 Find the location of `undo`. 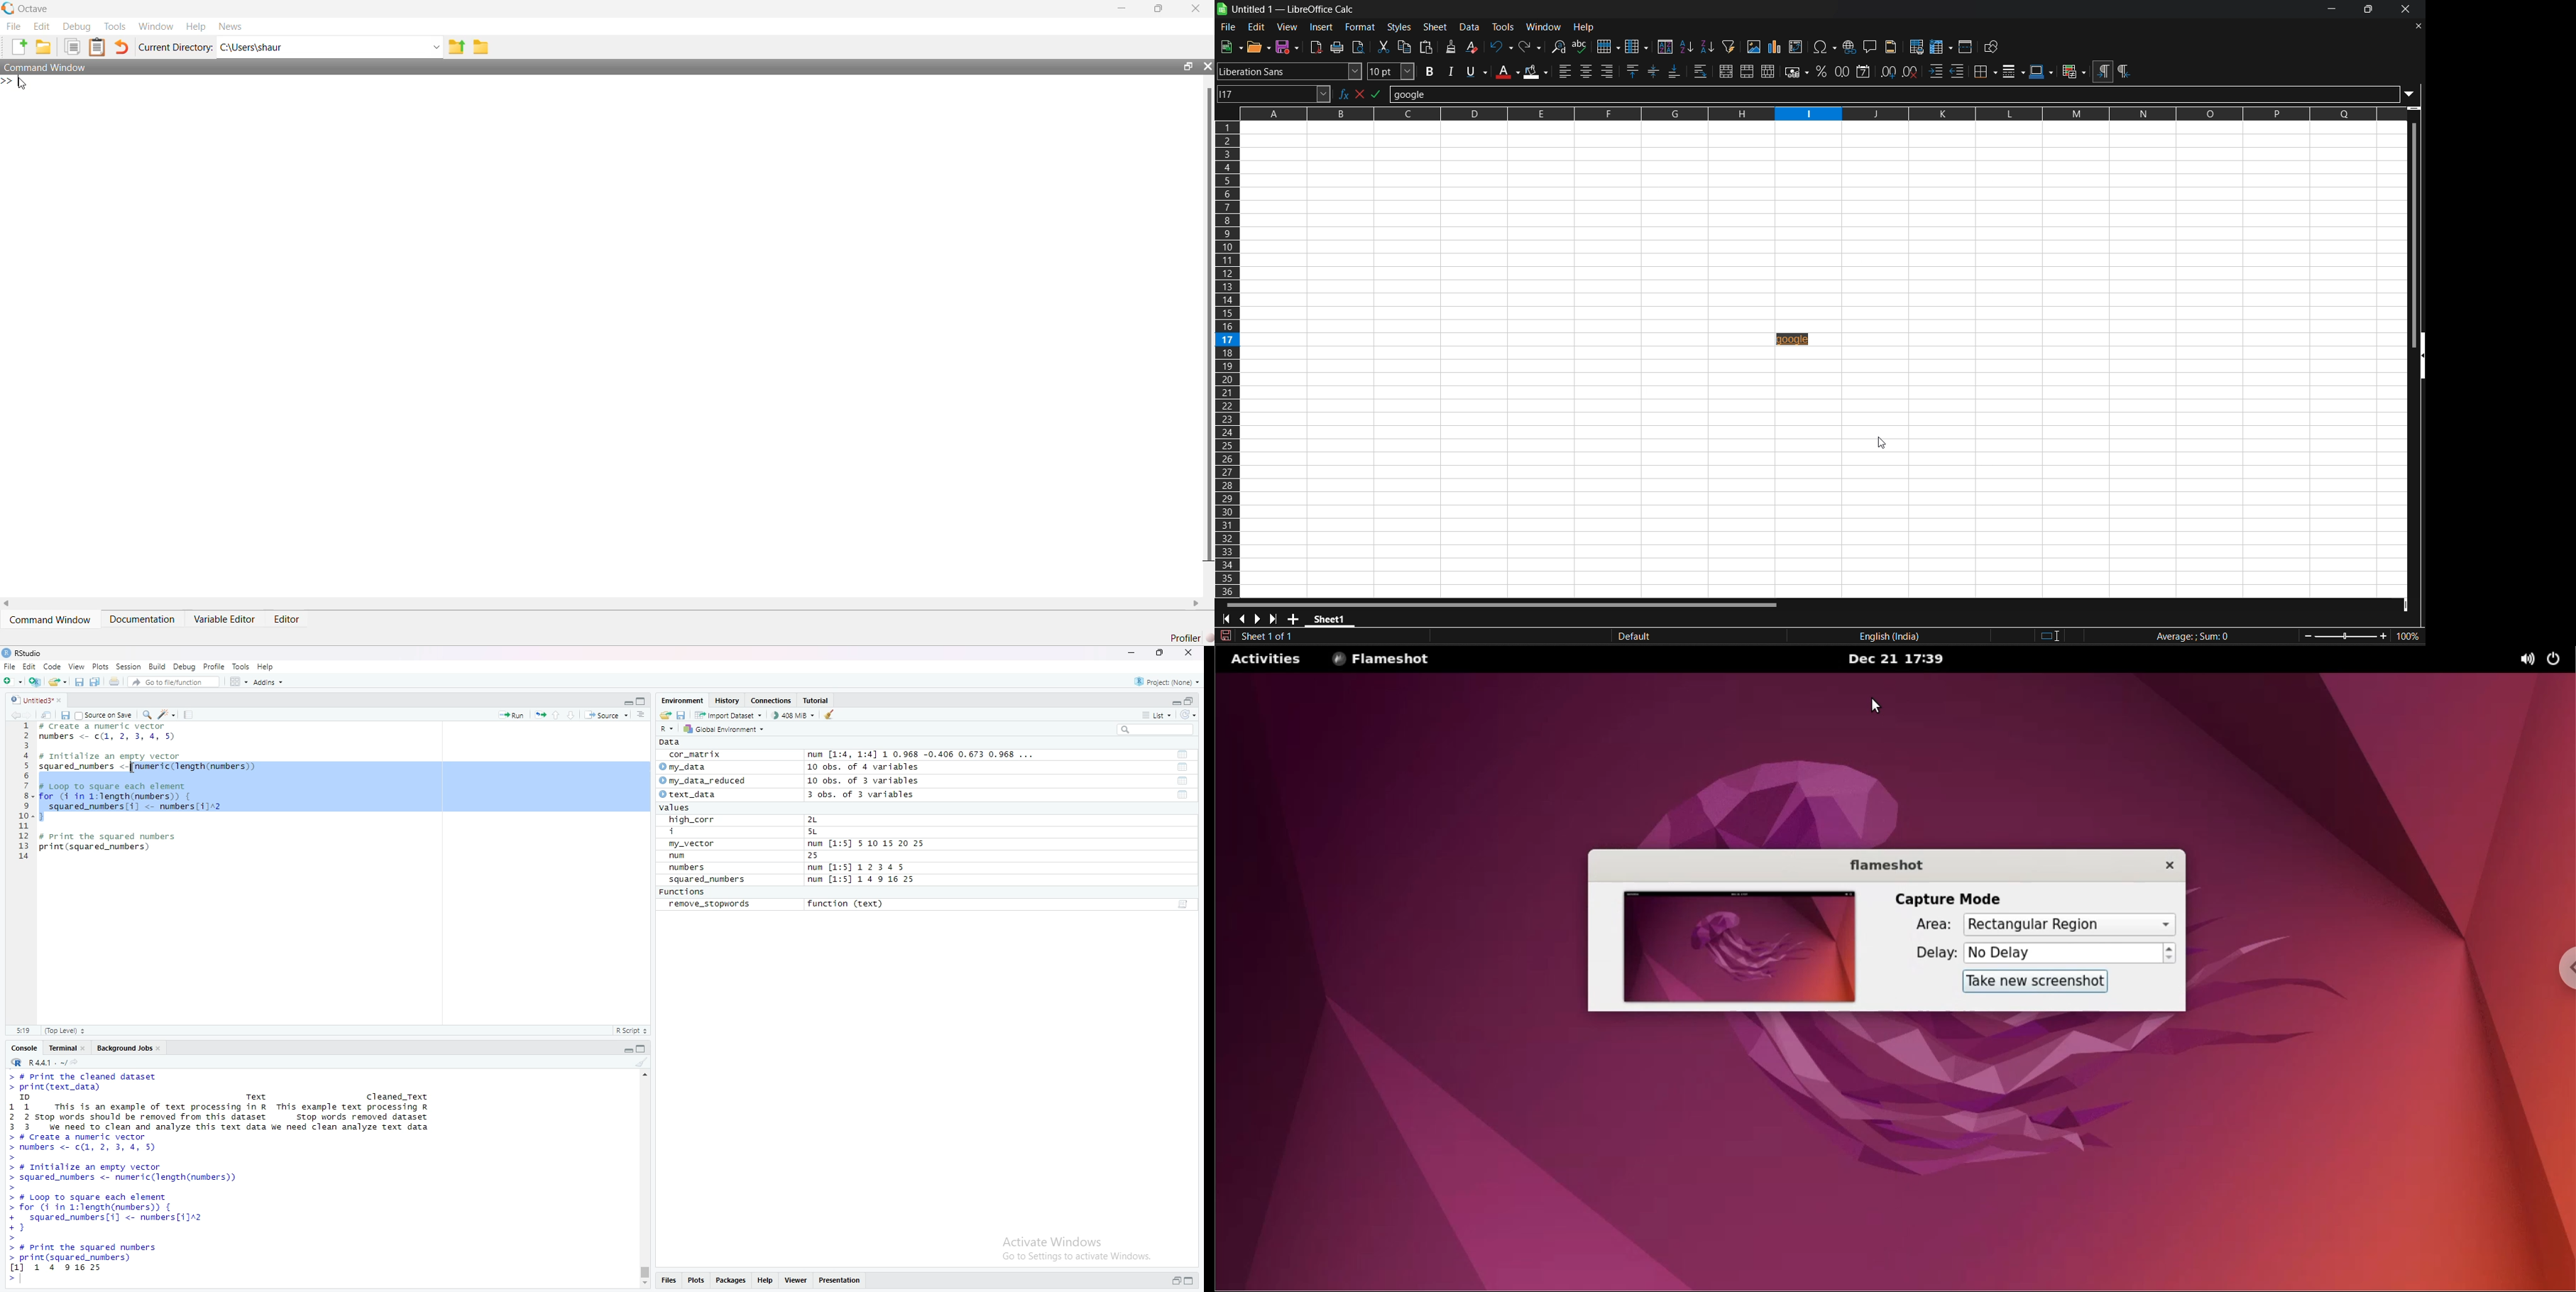

undo is located at coordinates (122, 46).